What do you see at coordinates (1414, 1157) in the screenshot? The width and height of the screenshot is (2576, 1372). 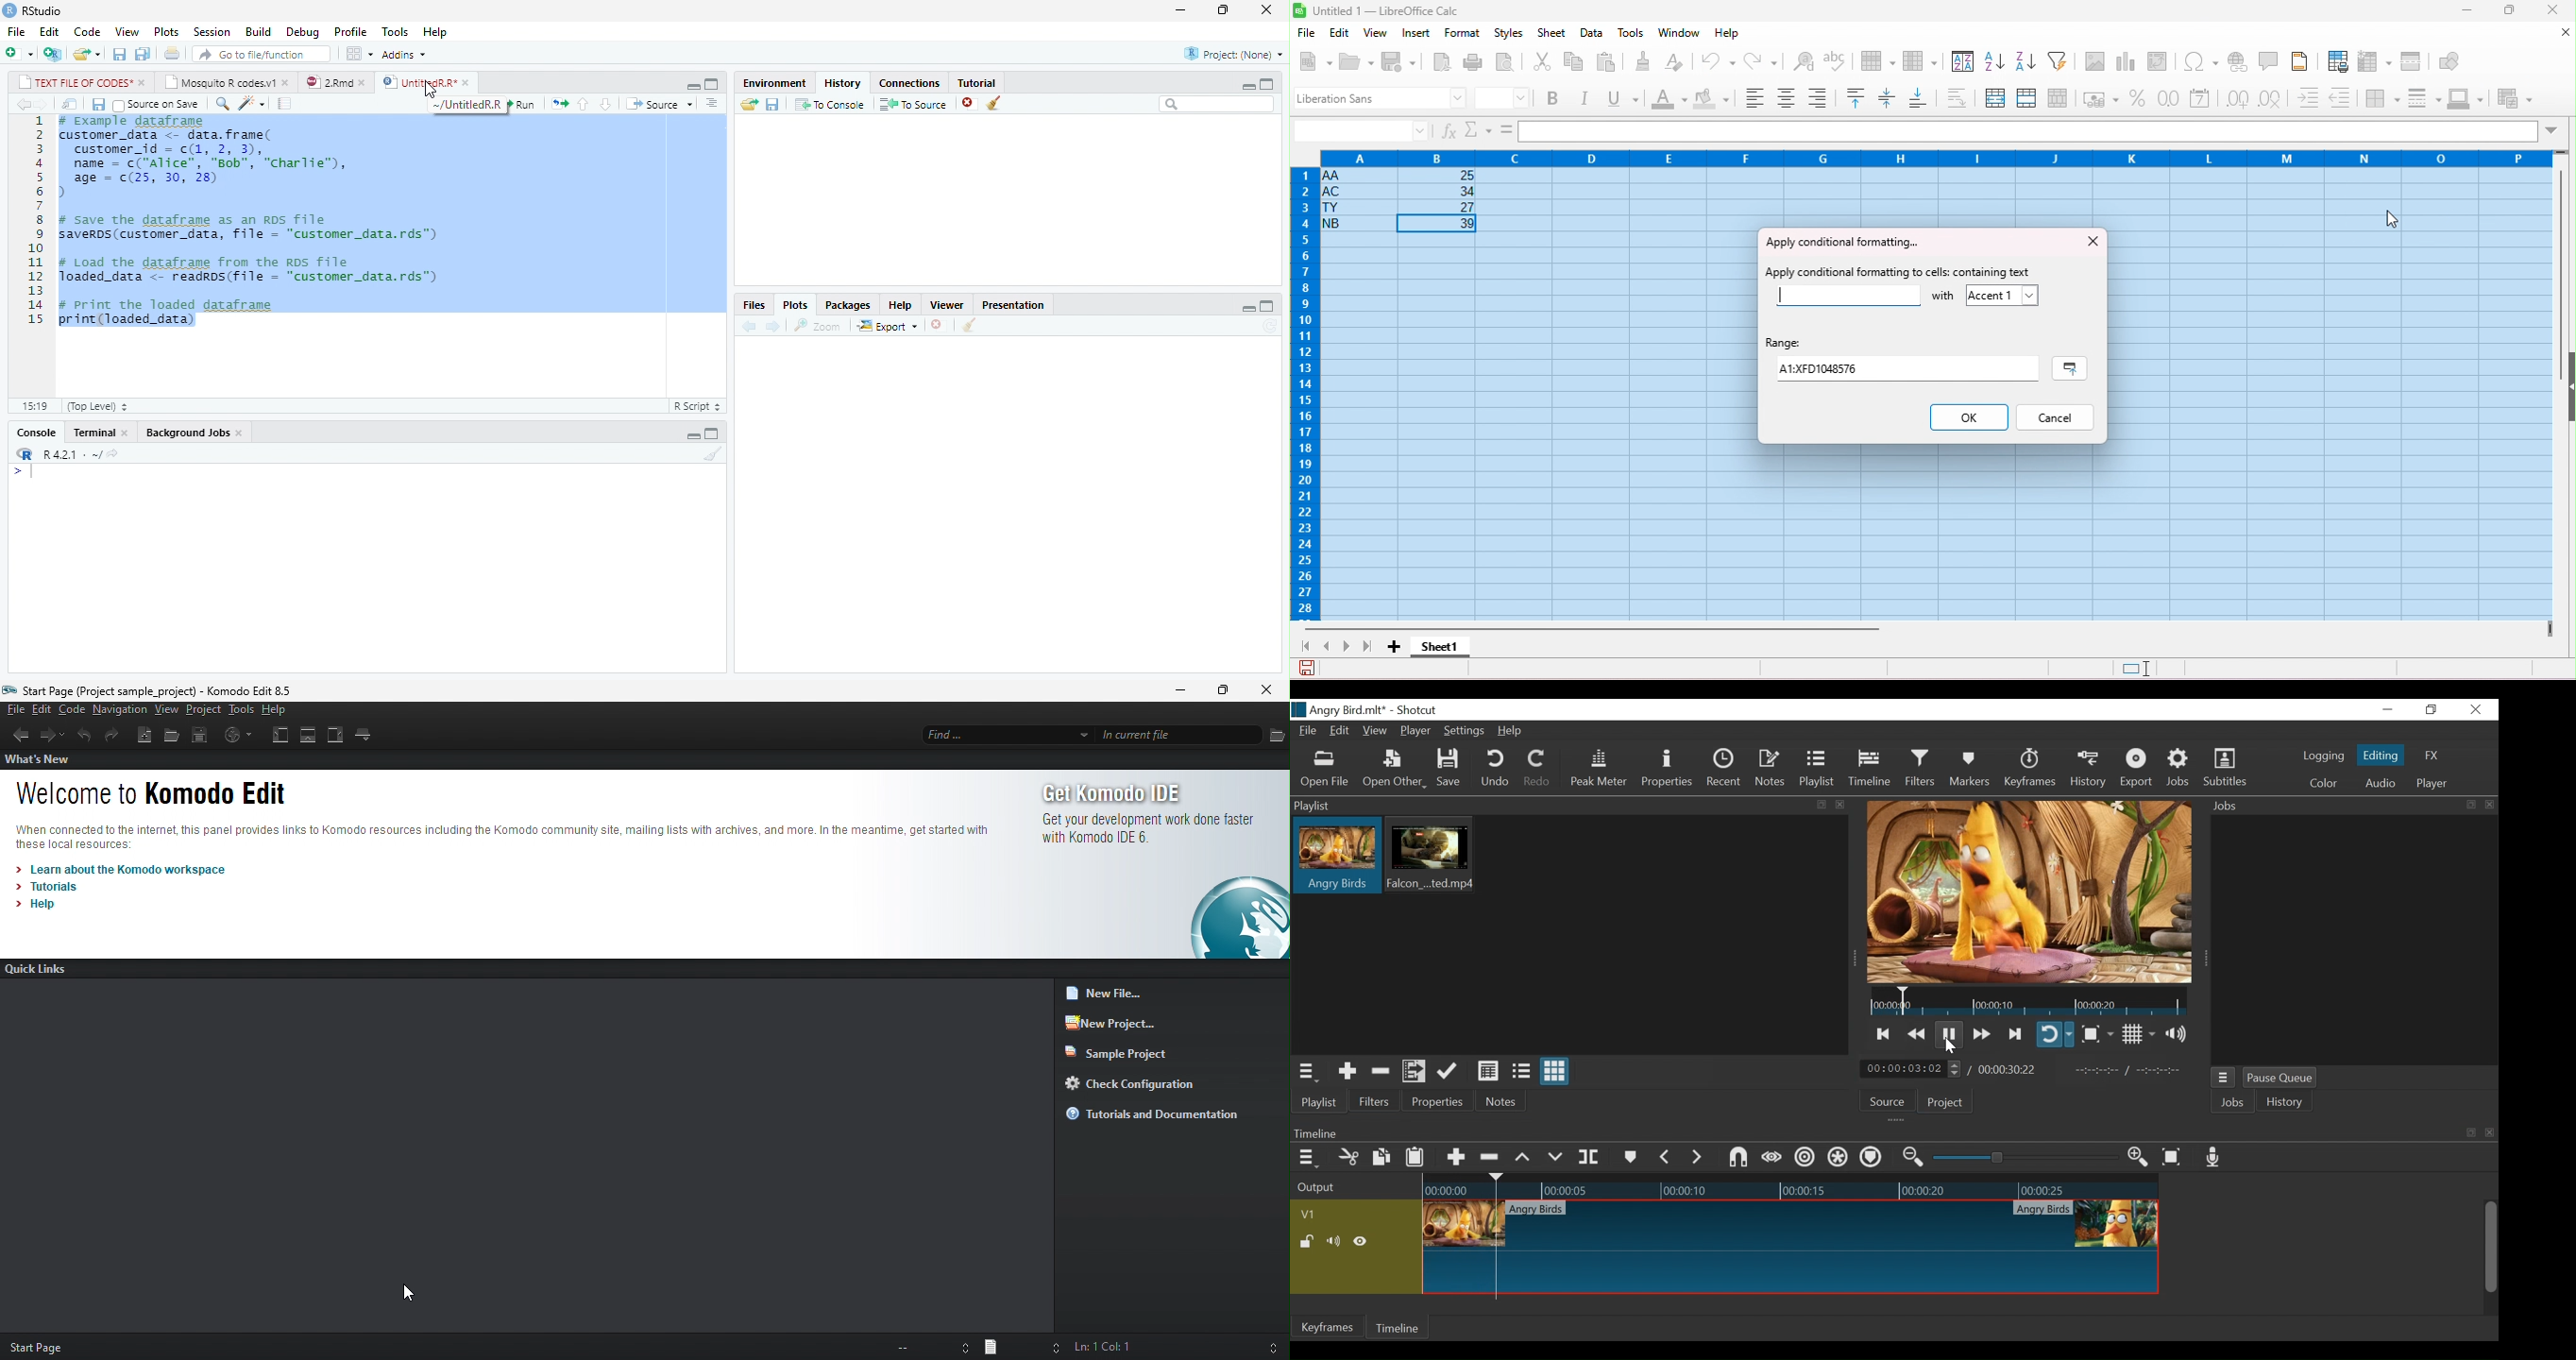 I see `Paste` at bounding box center [1414, 1157].